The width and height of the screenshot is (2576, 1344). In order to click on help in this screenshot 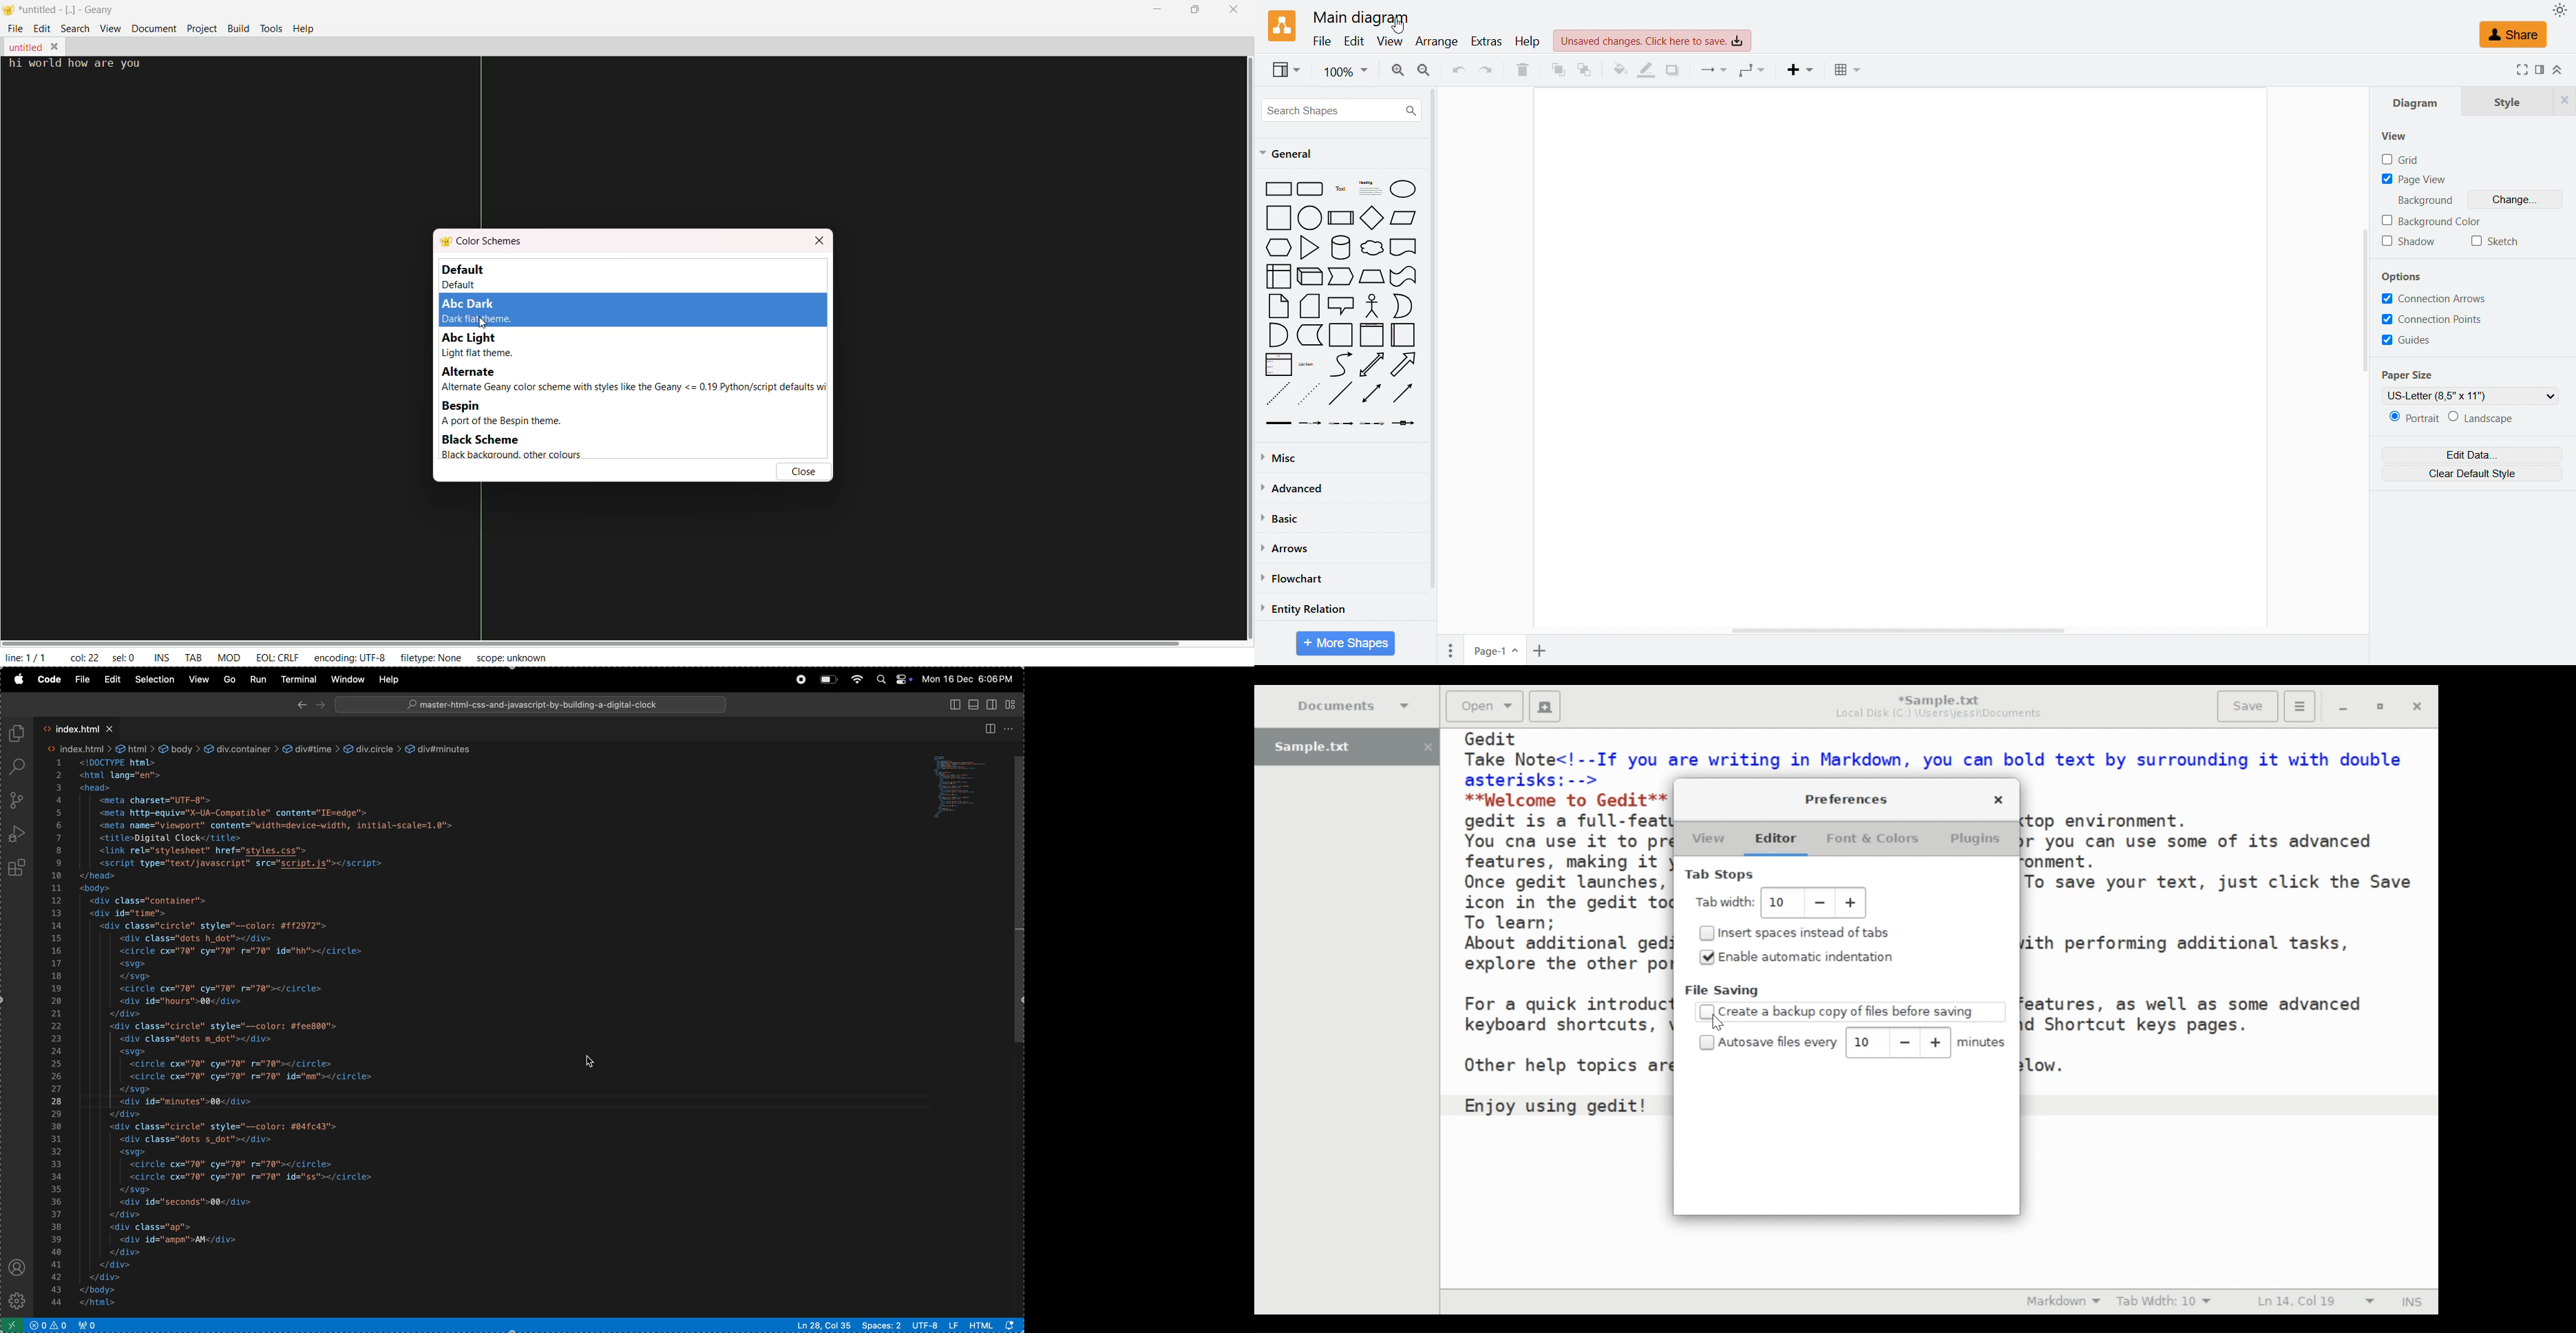, I will do `click(395, 679)`.